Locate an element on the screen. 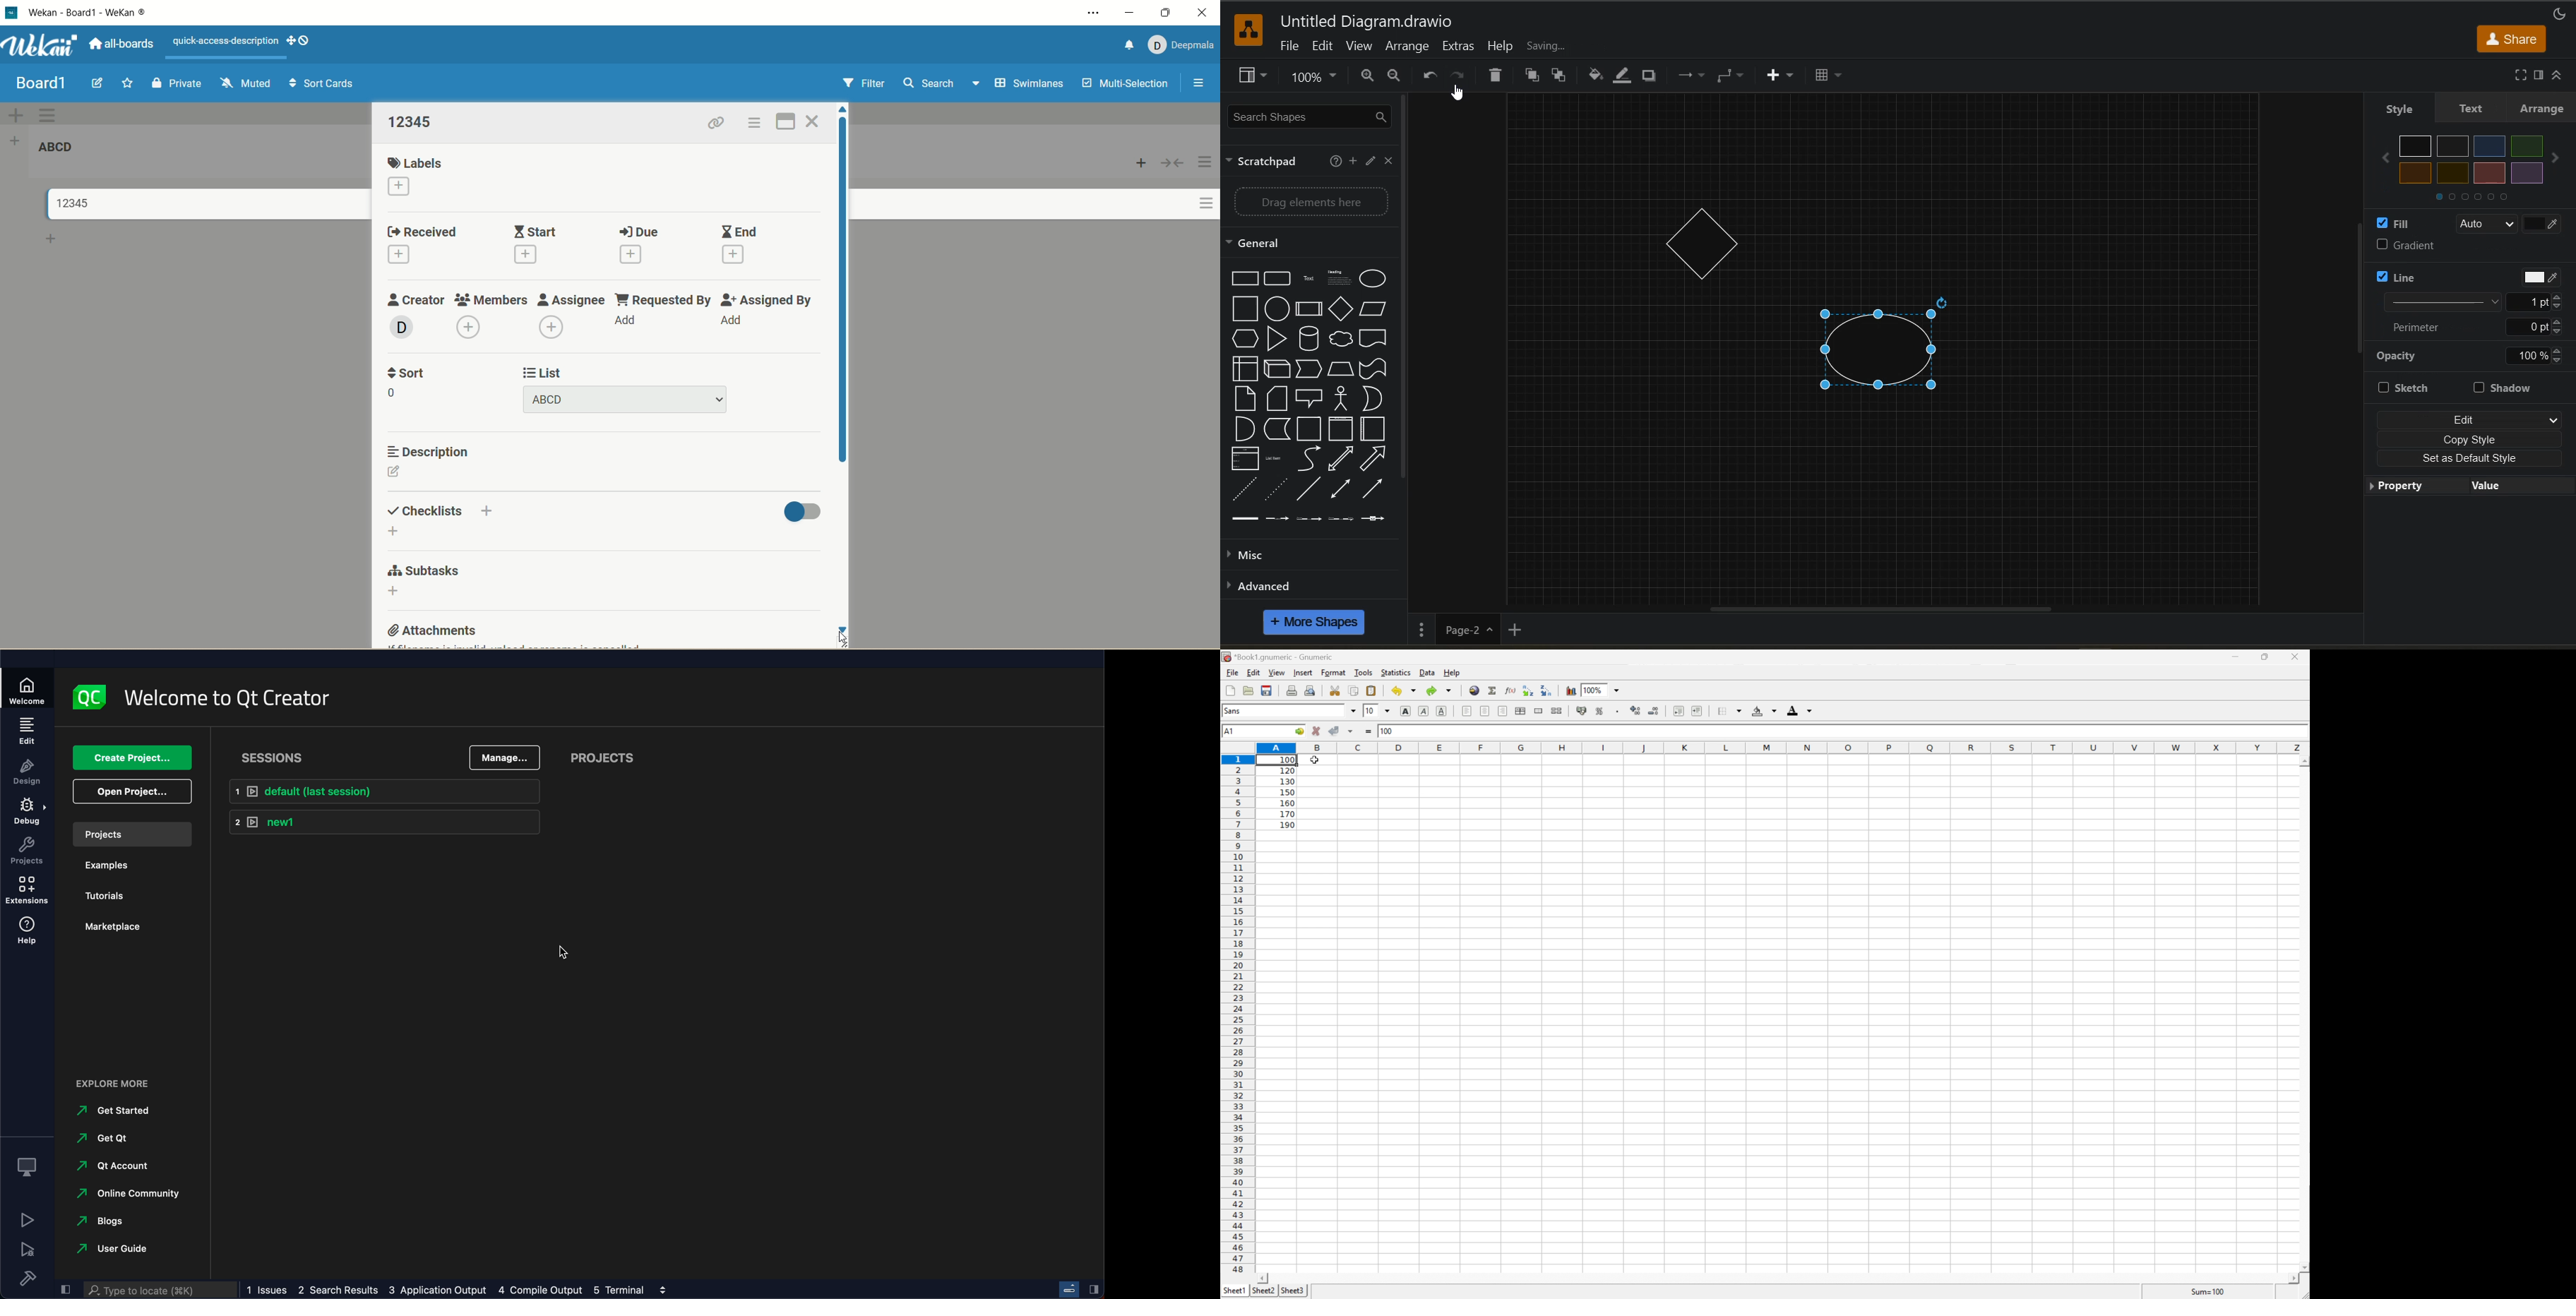 This screenshot has width=2576, height=1316. Open a file is located at coordinates (1249, 691).